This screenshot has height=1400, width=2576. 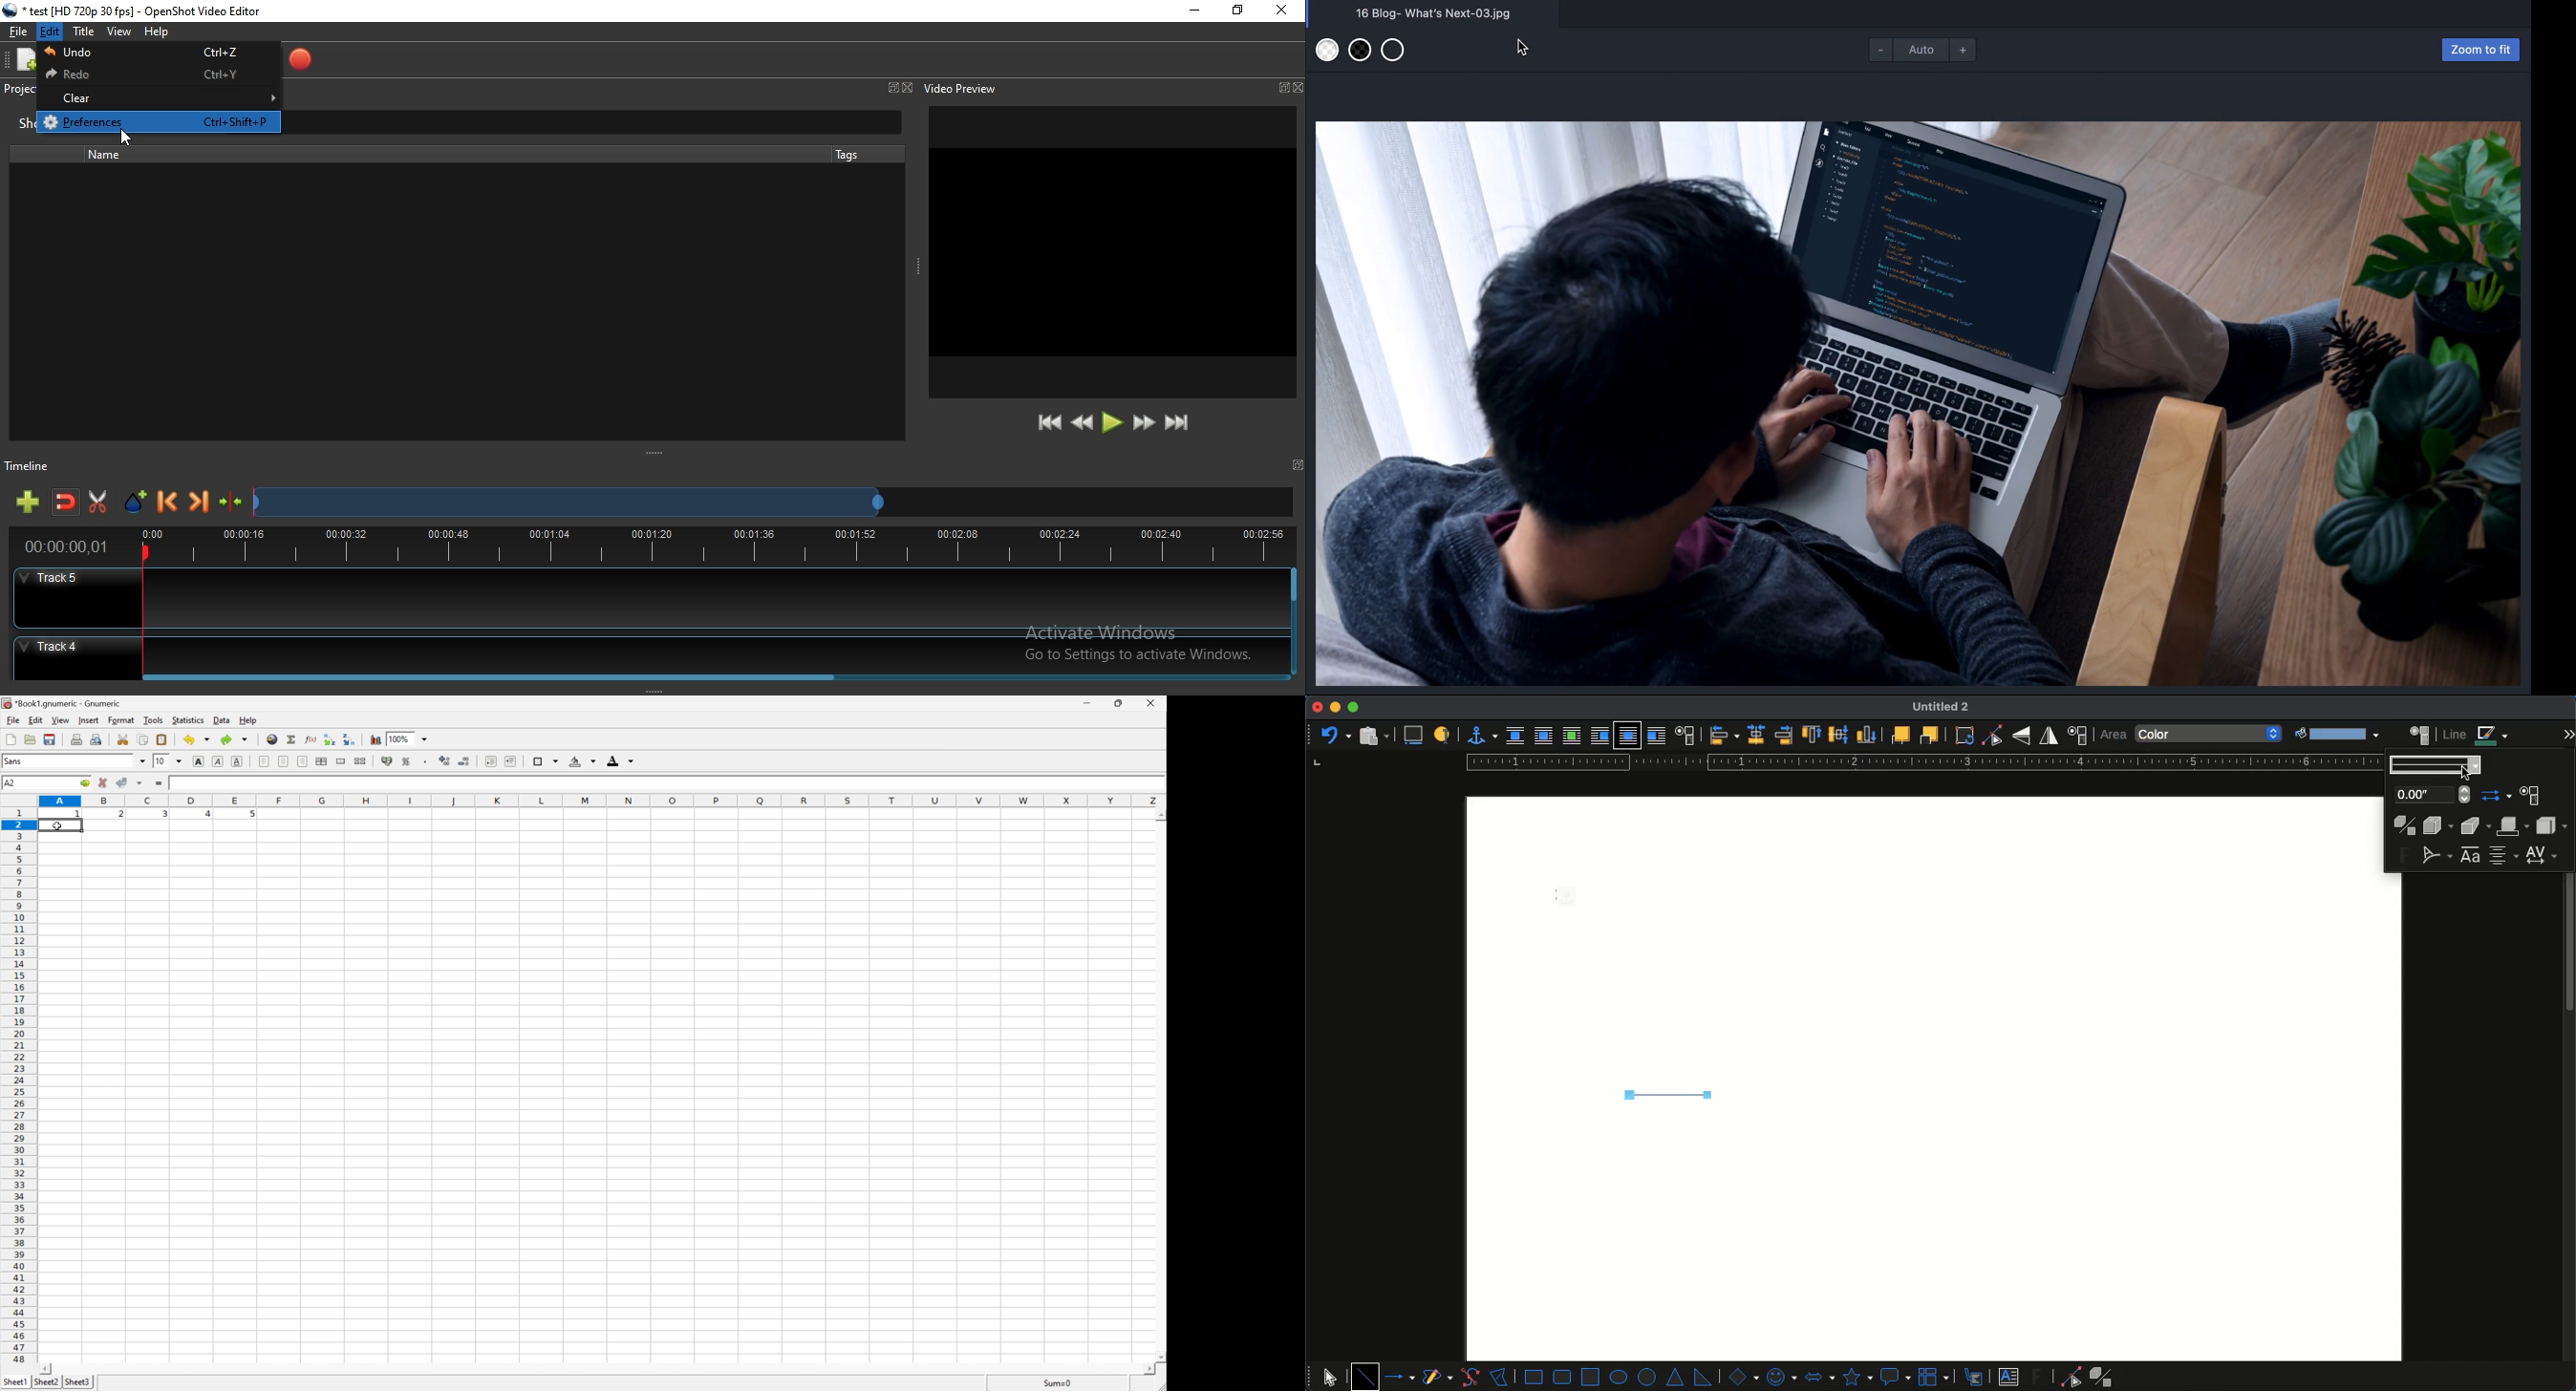 I want to click on sheet1, so click(x=14, y=1384).